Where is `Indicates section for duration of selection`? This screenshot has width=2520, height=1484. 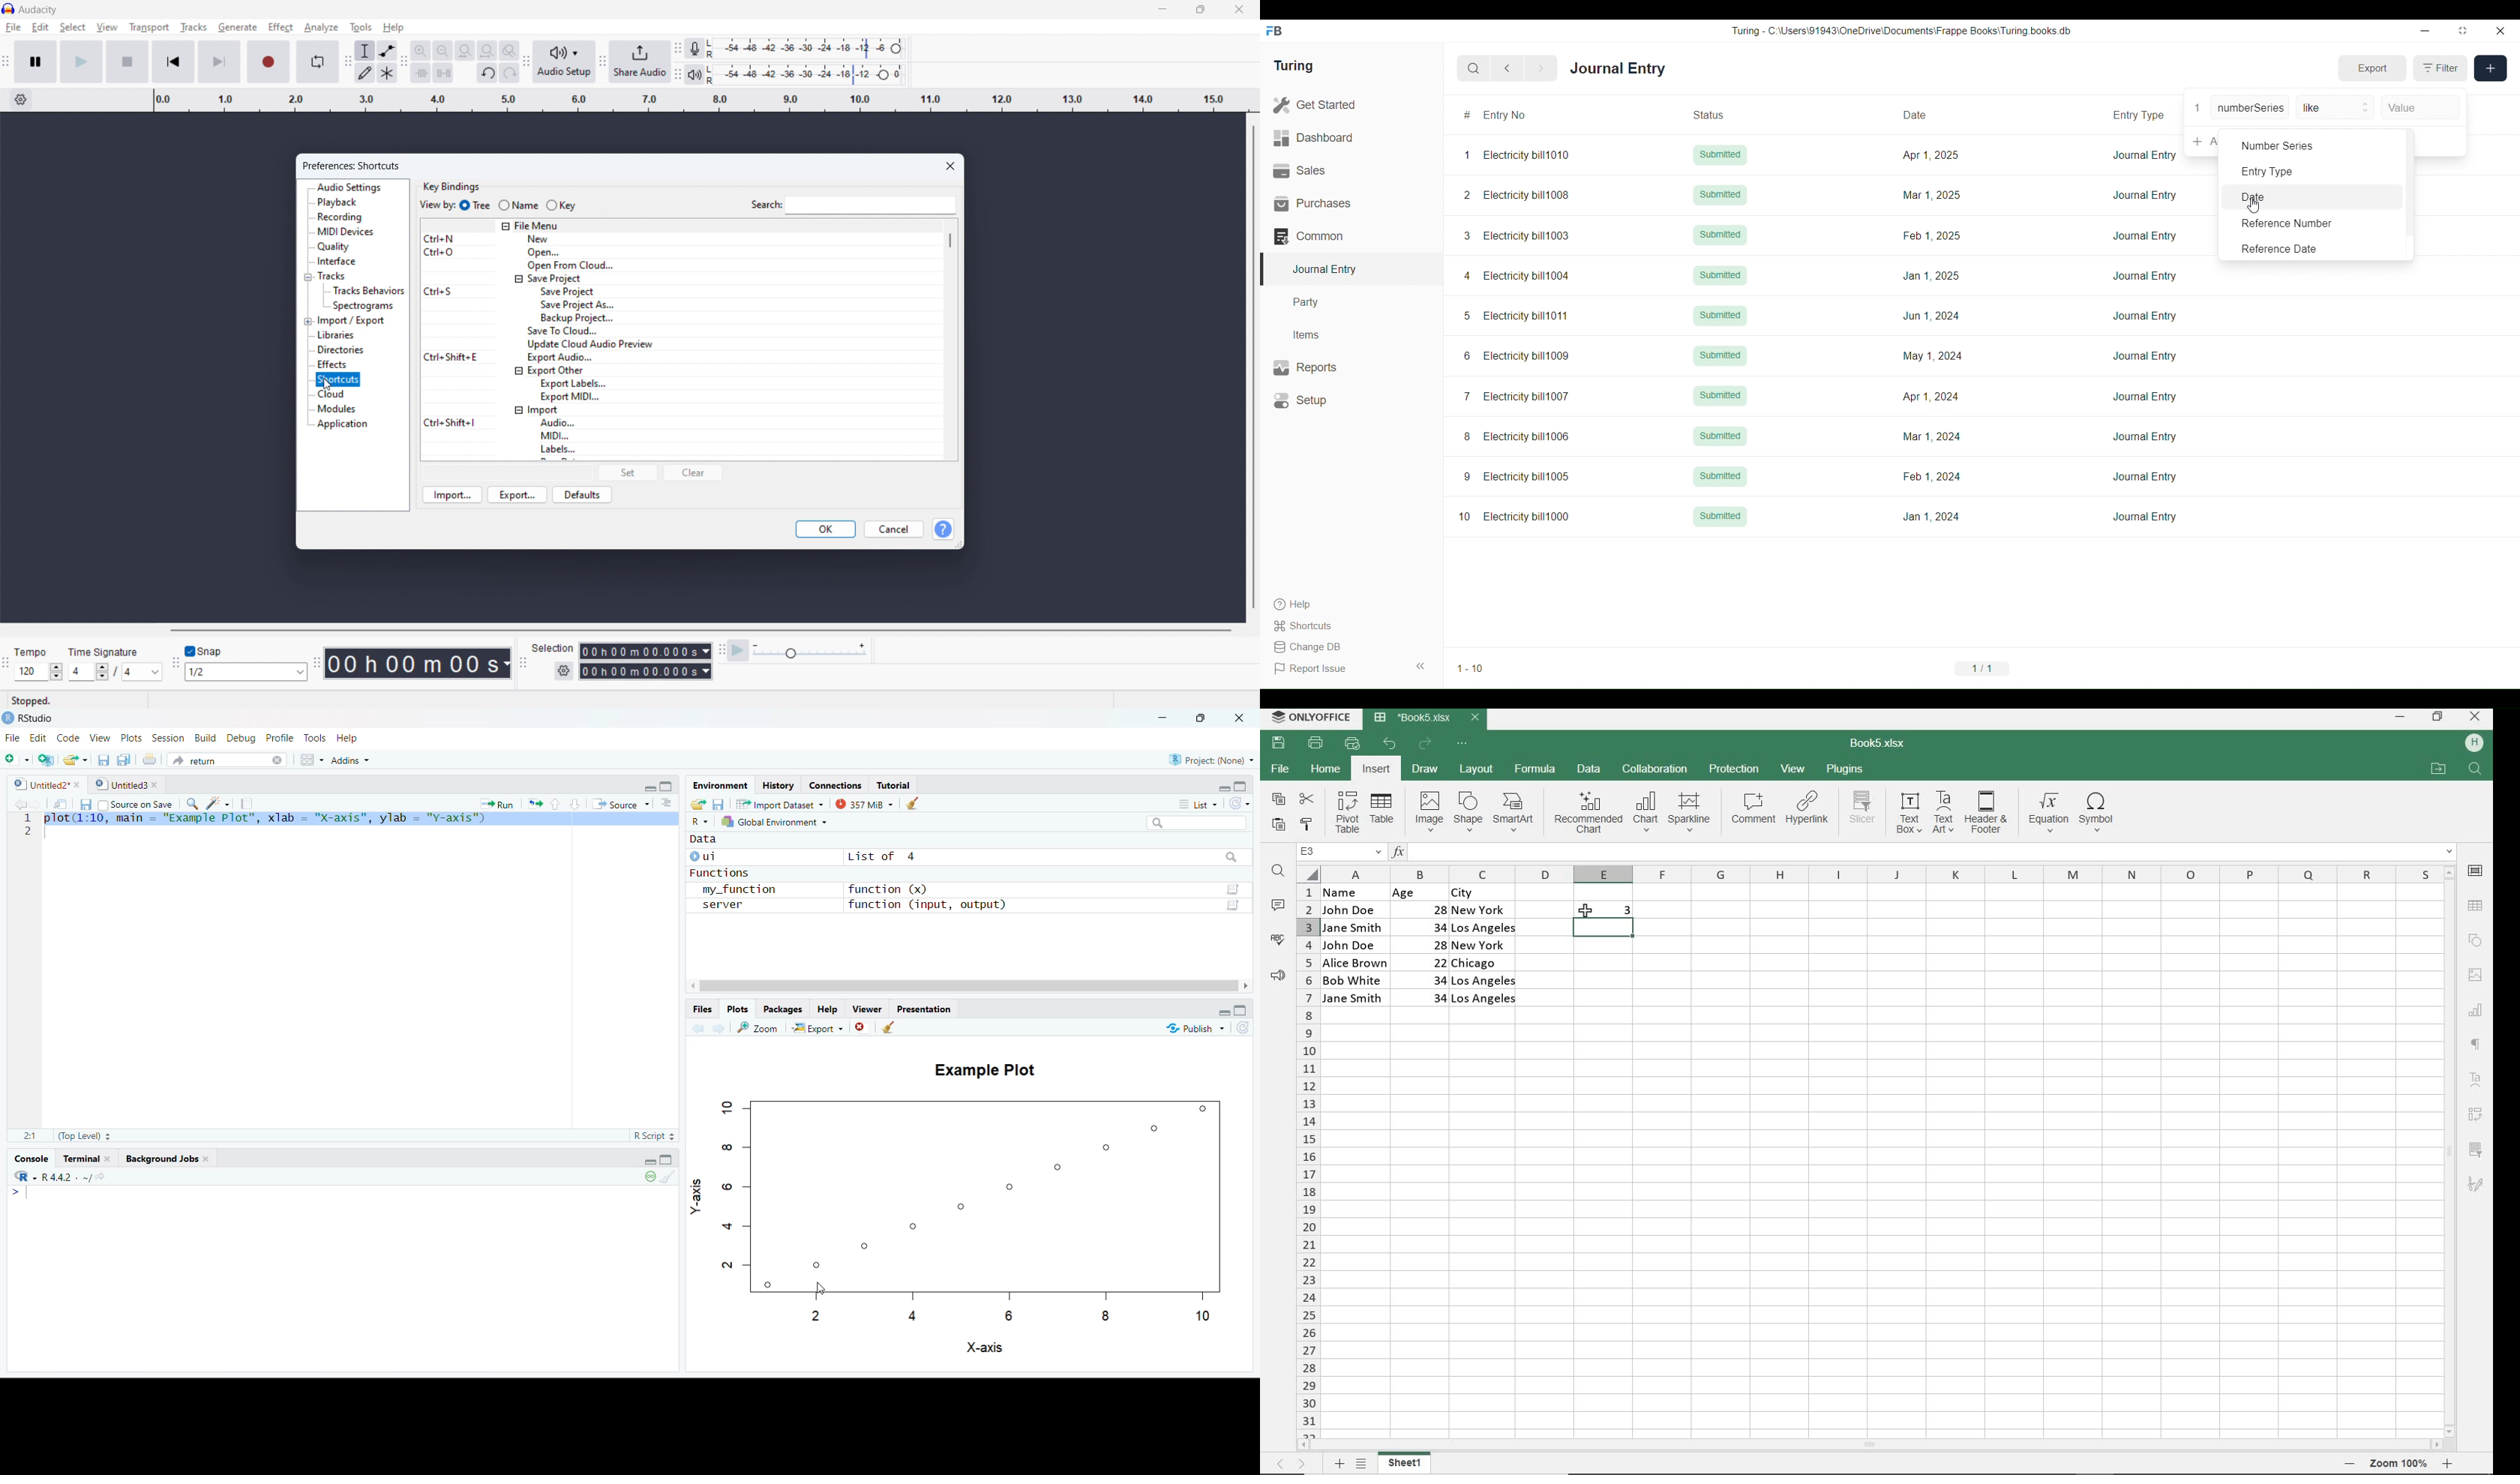 Indicates section for duration of selection is located at coordinates (553, 648).